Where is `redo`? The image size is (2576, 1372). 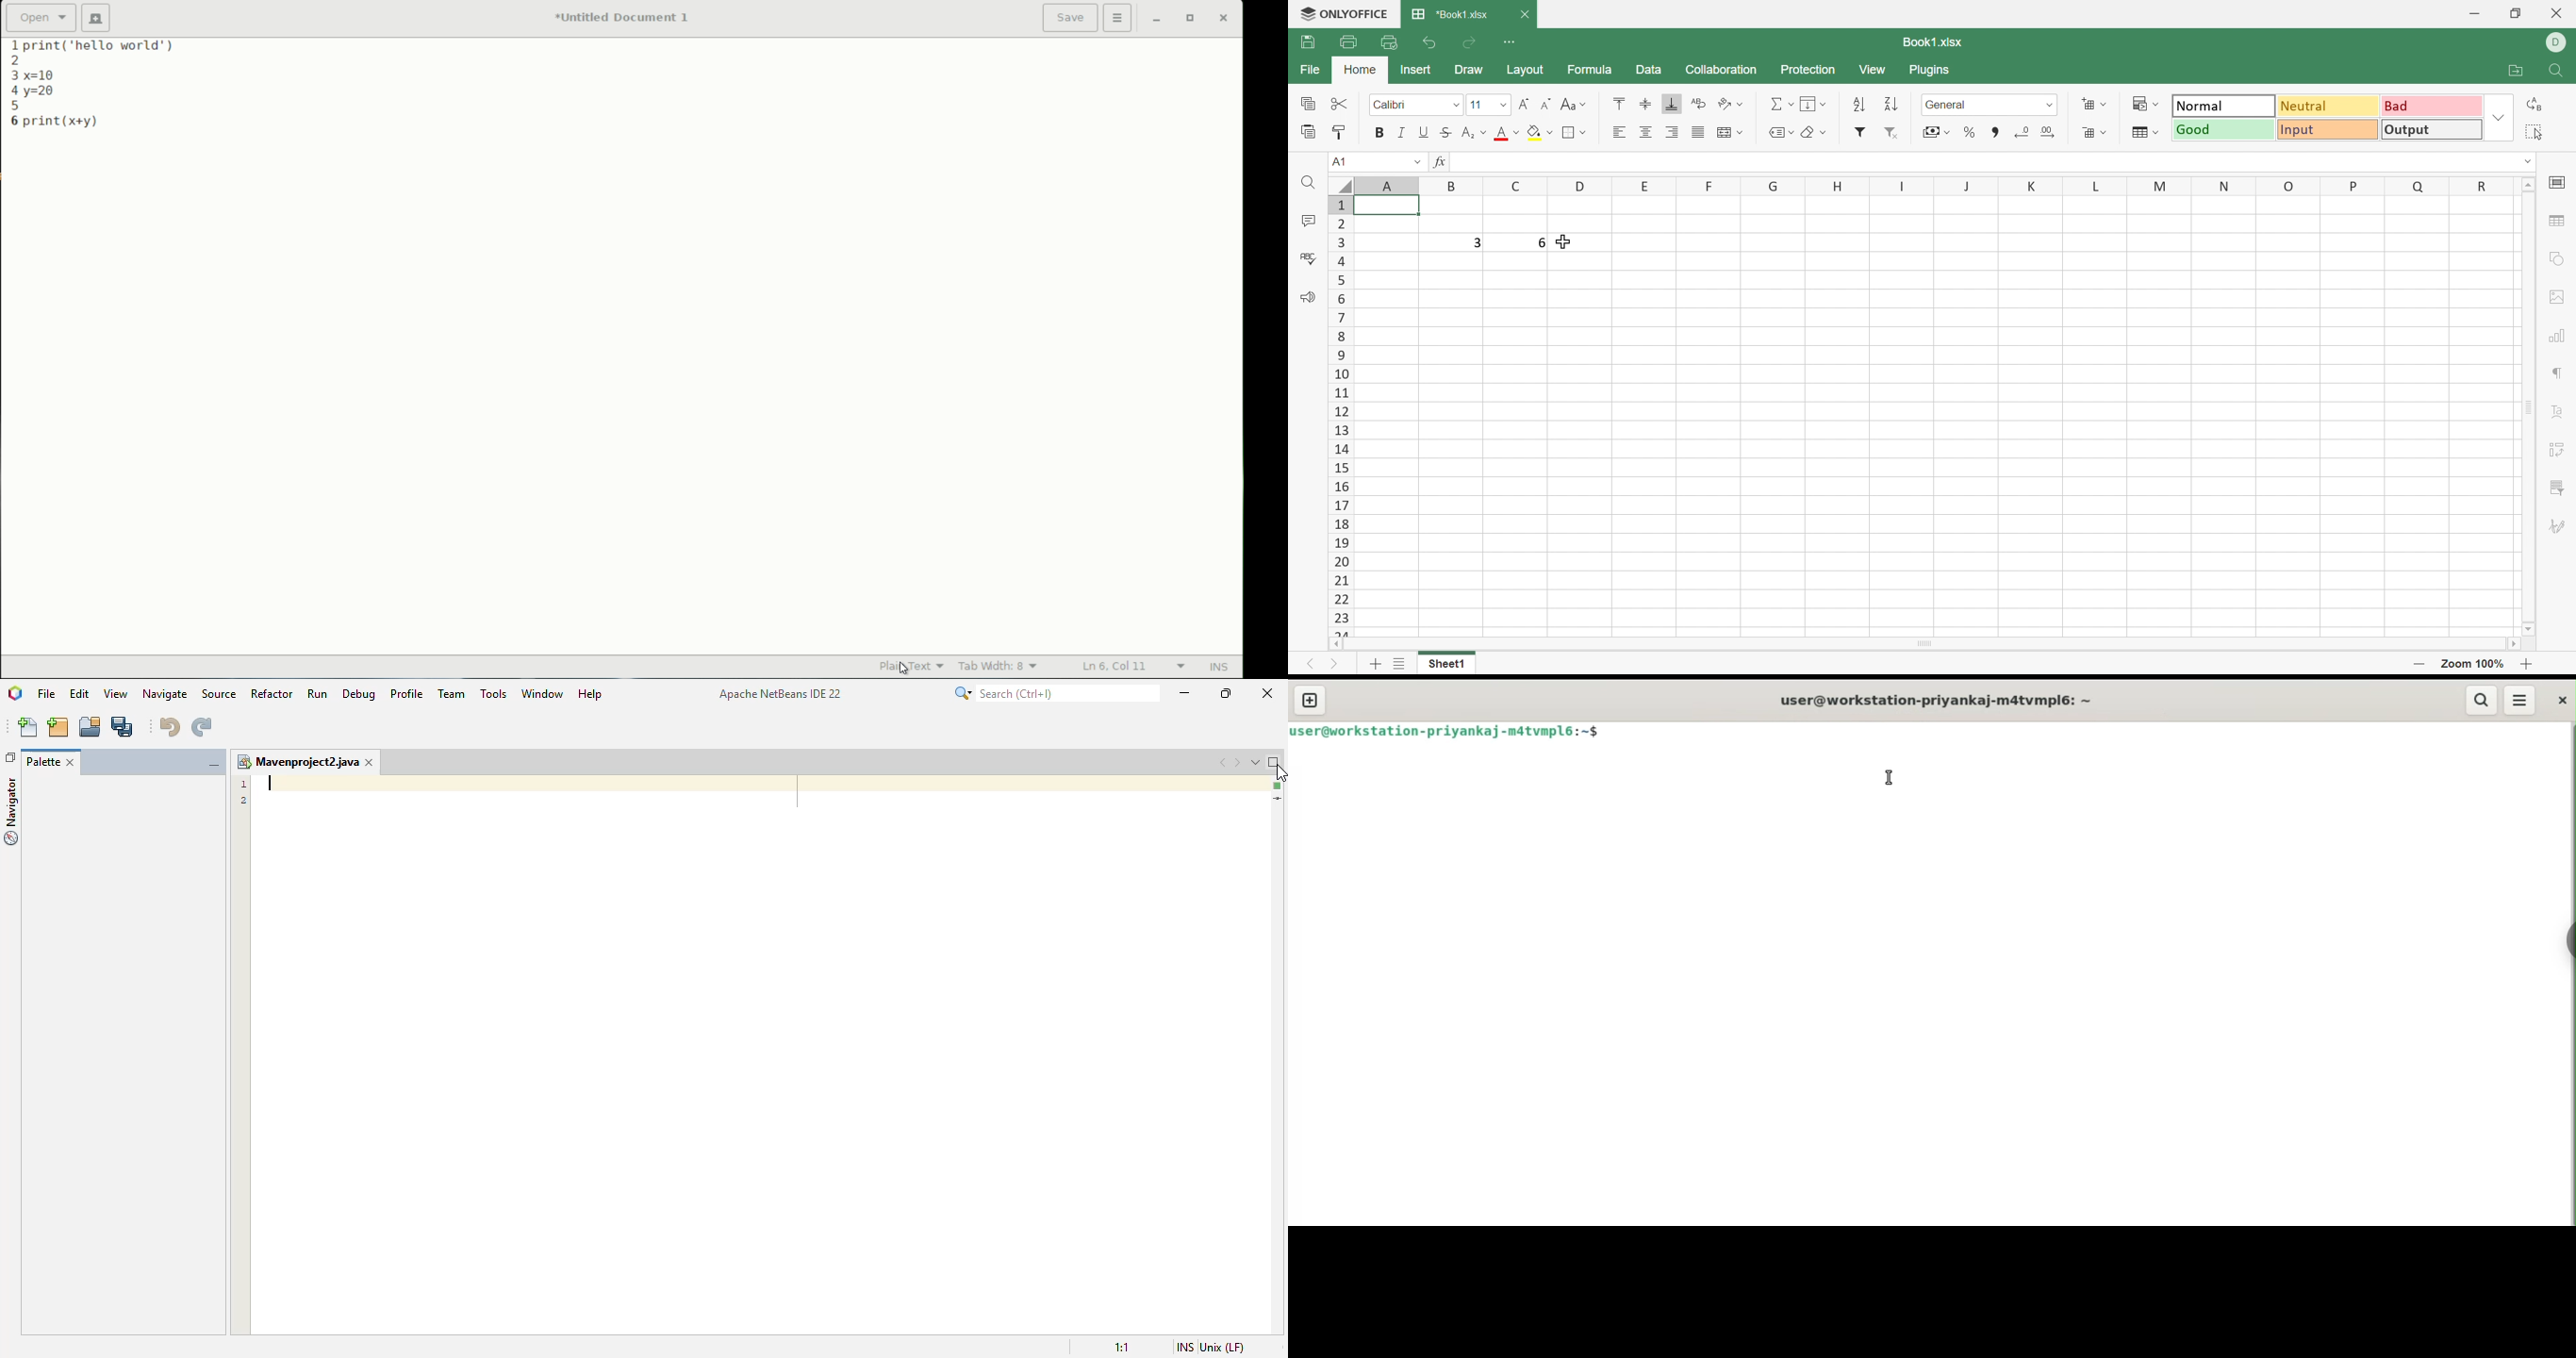 redo is located at coordinates (203, 727).